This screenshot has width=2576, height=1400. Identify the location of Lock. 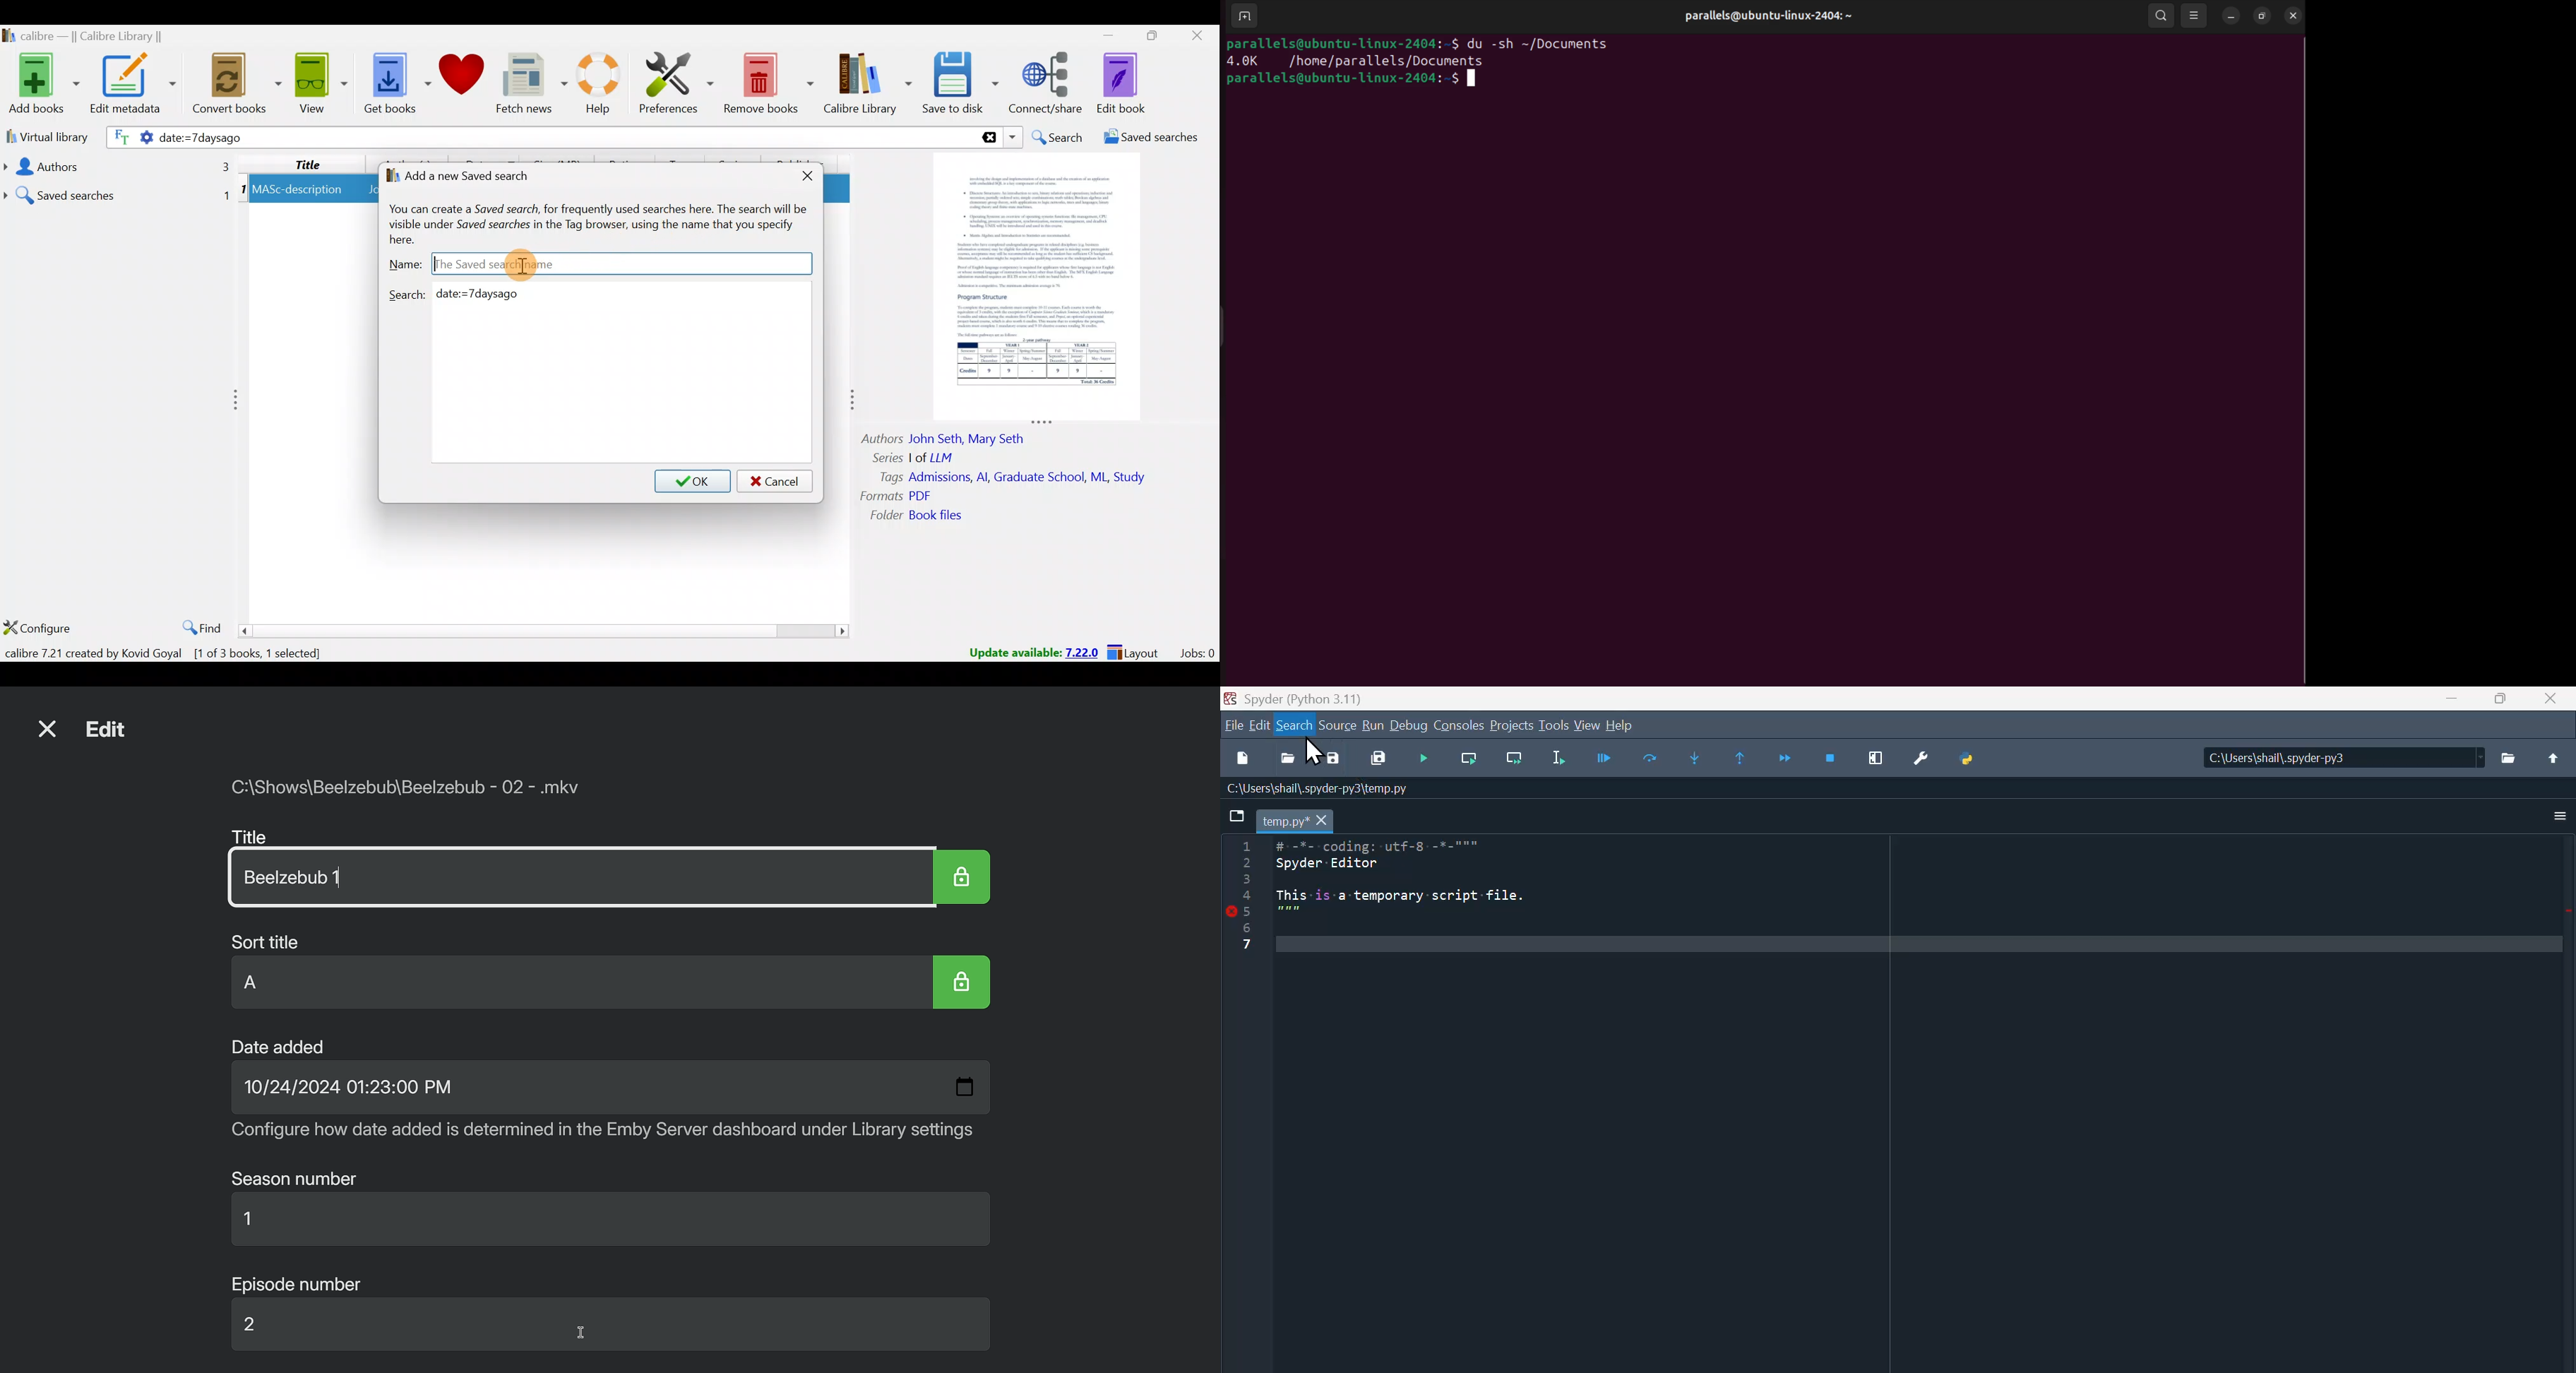
(966, 984).